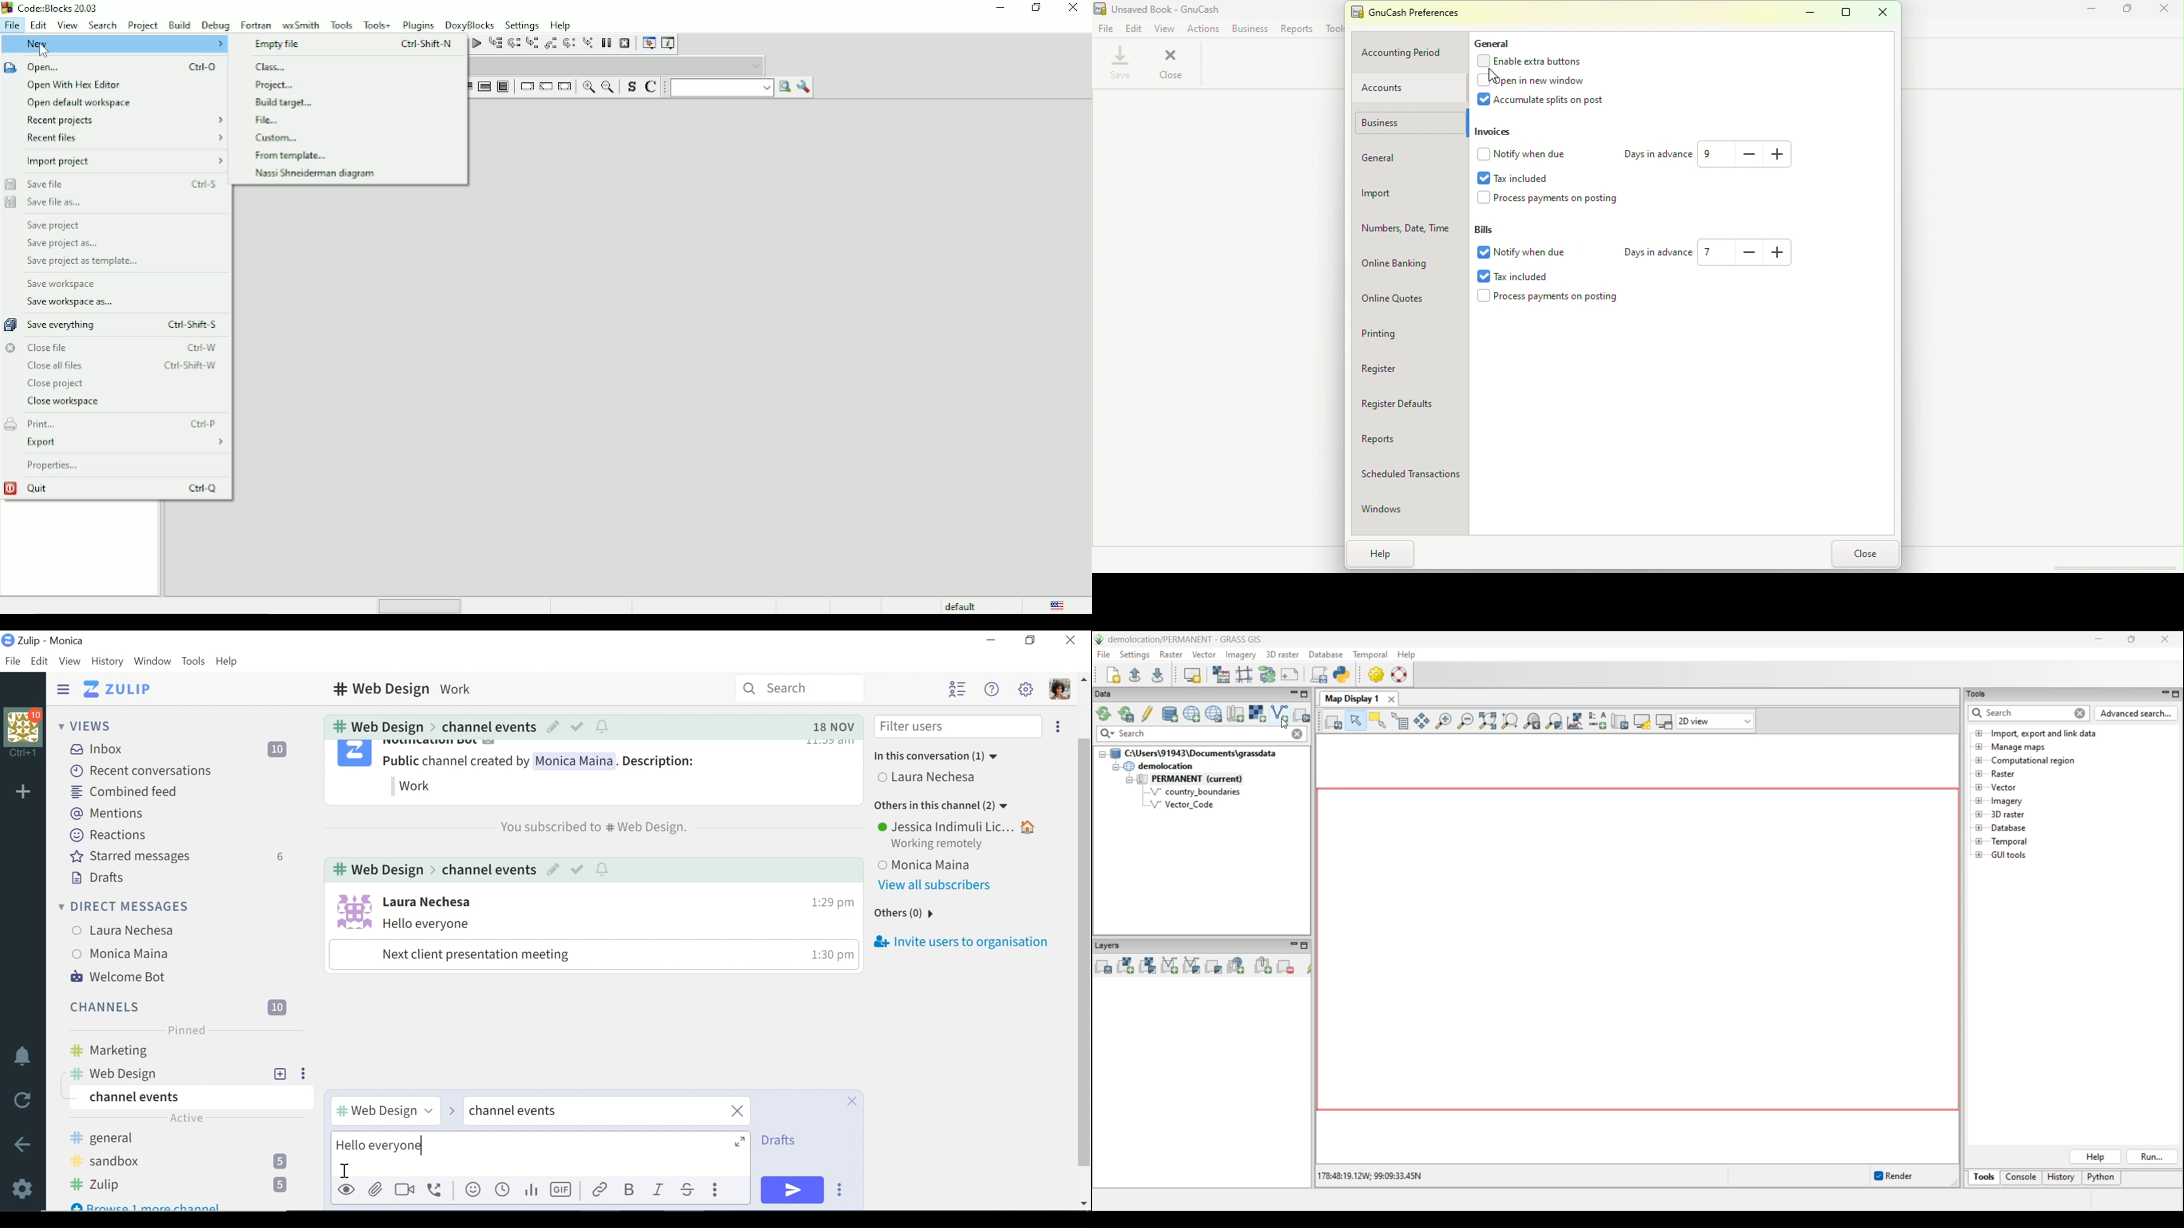  I want to click on Drafts, so click(96, 877).